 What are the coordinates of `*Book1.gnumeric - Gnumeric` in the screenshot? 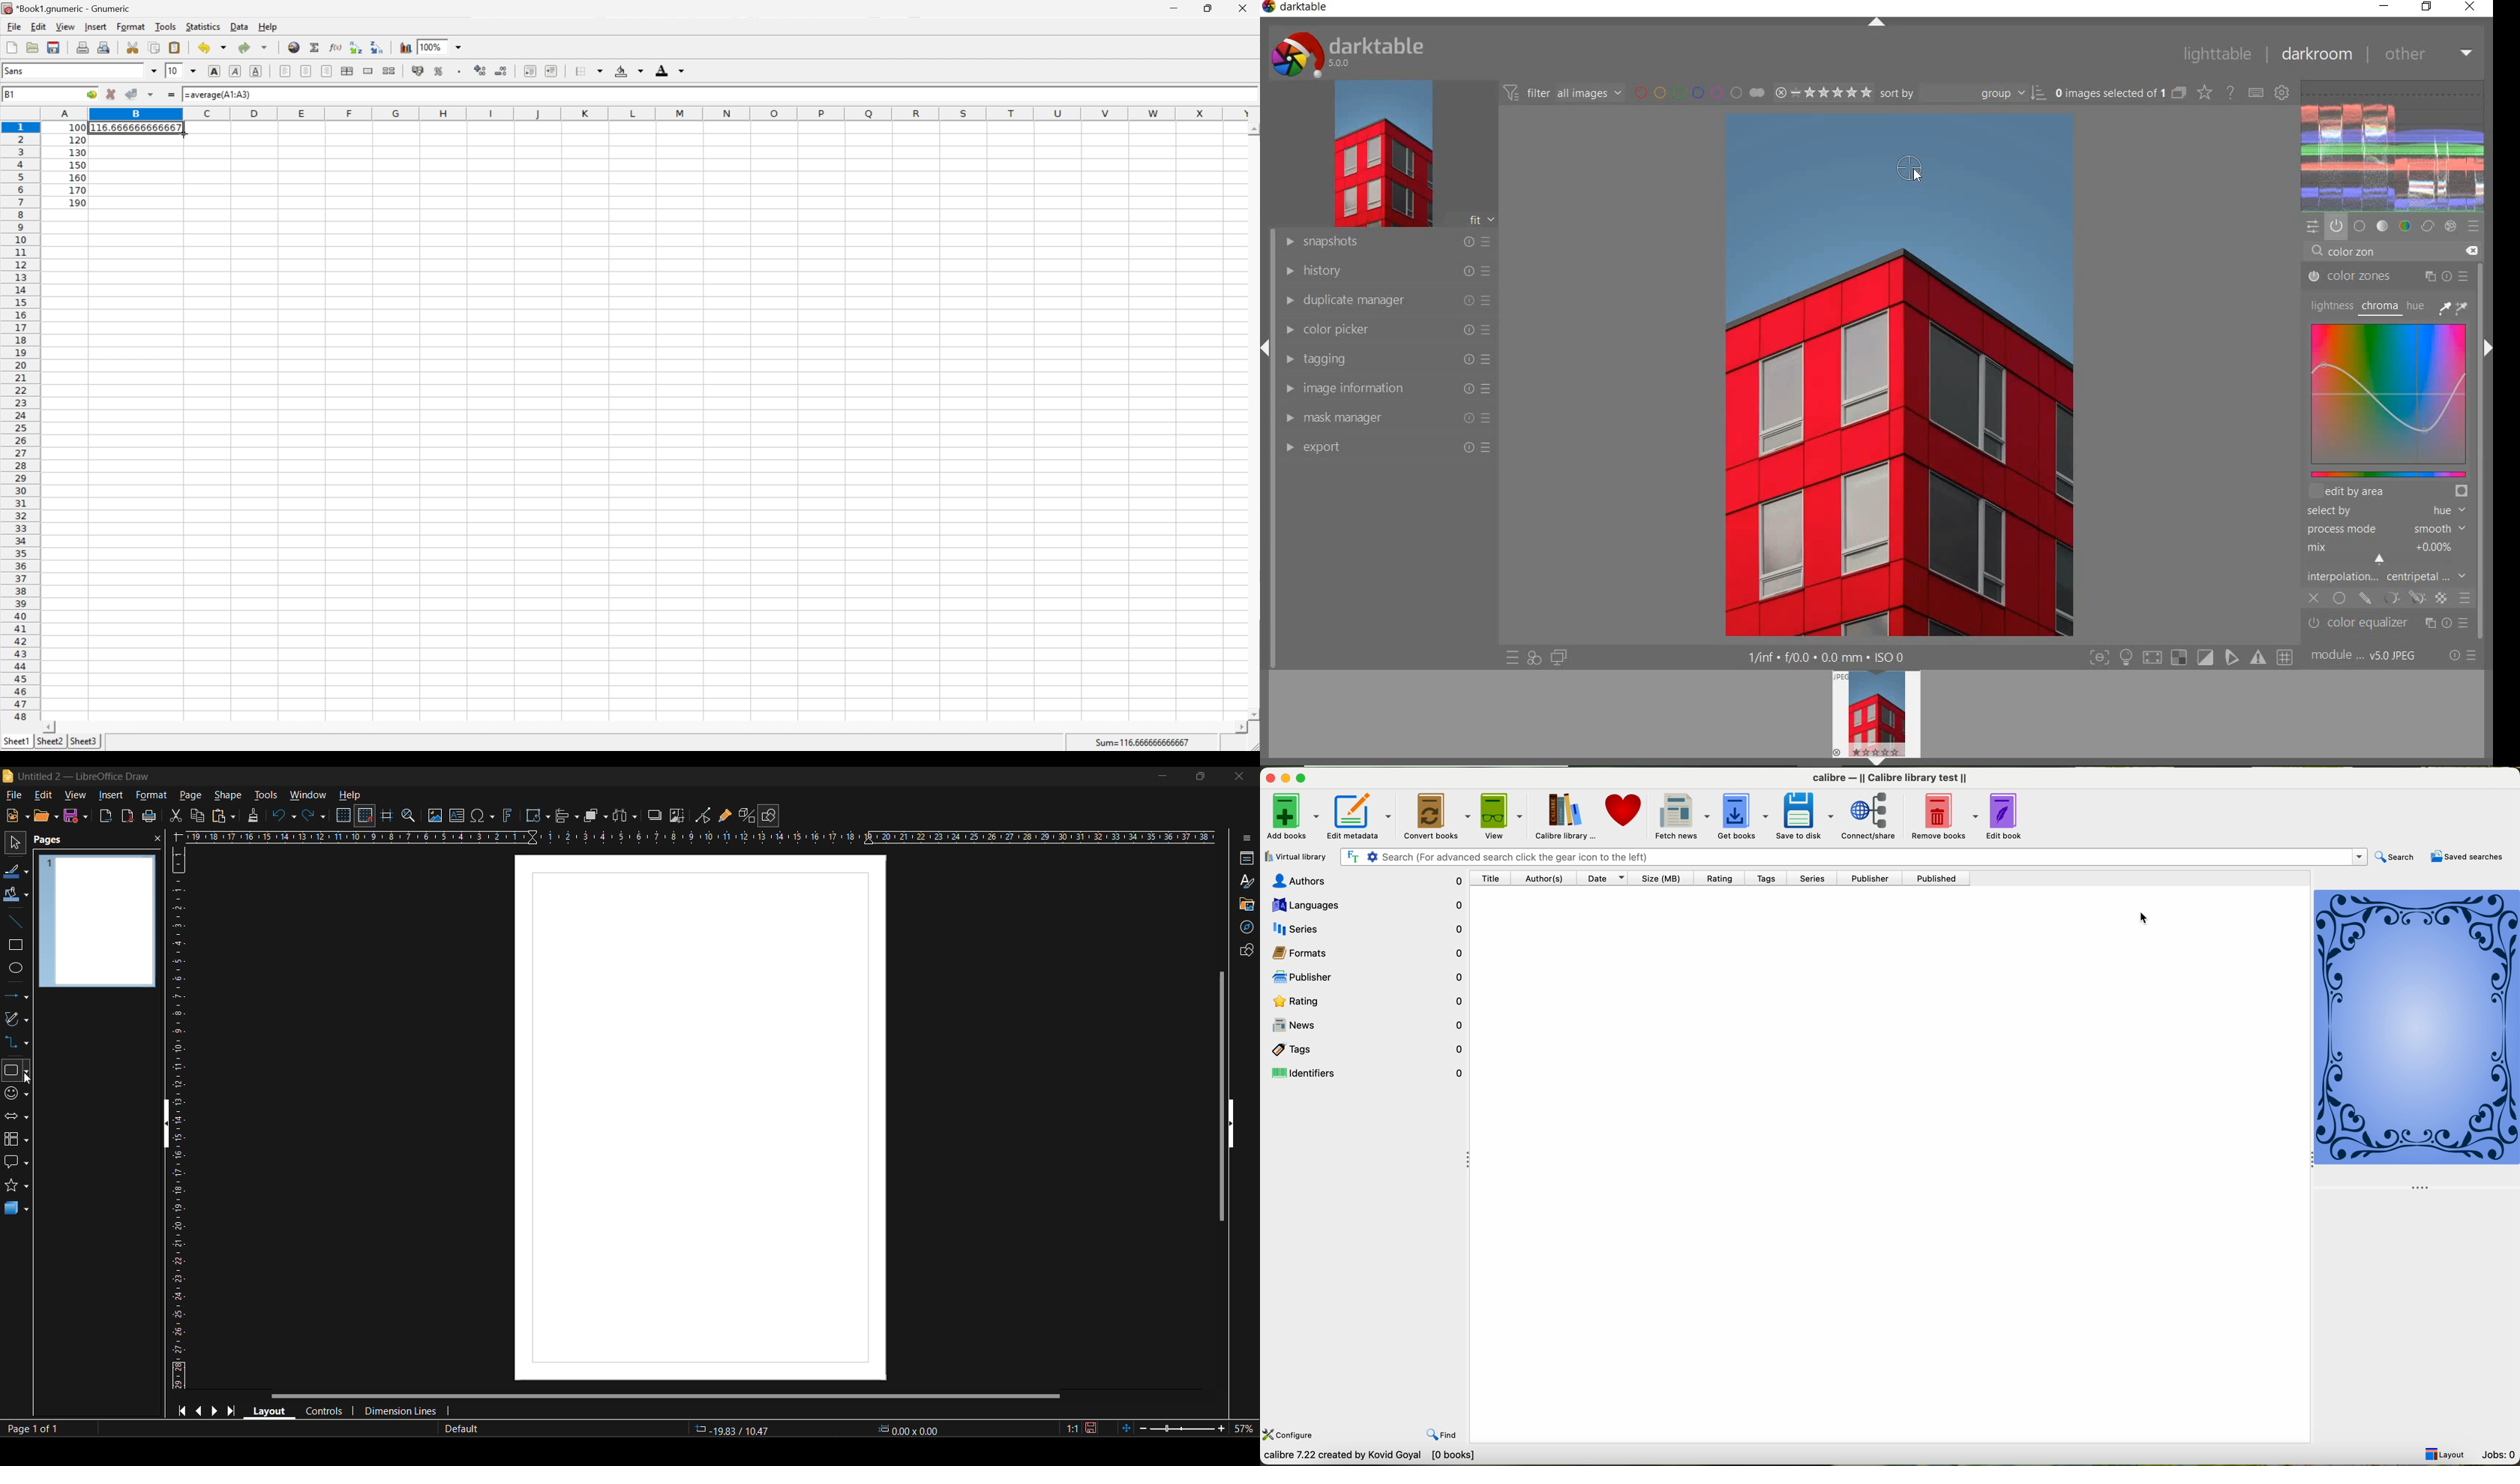 It's located at (69, 7).